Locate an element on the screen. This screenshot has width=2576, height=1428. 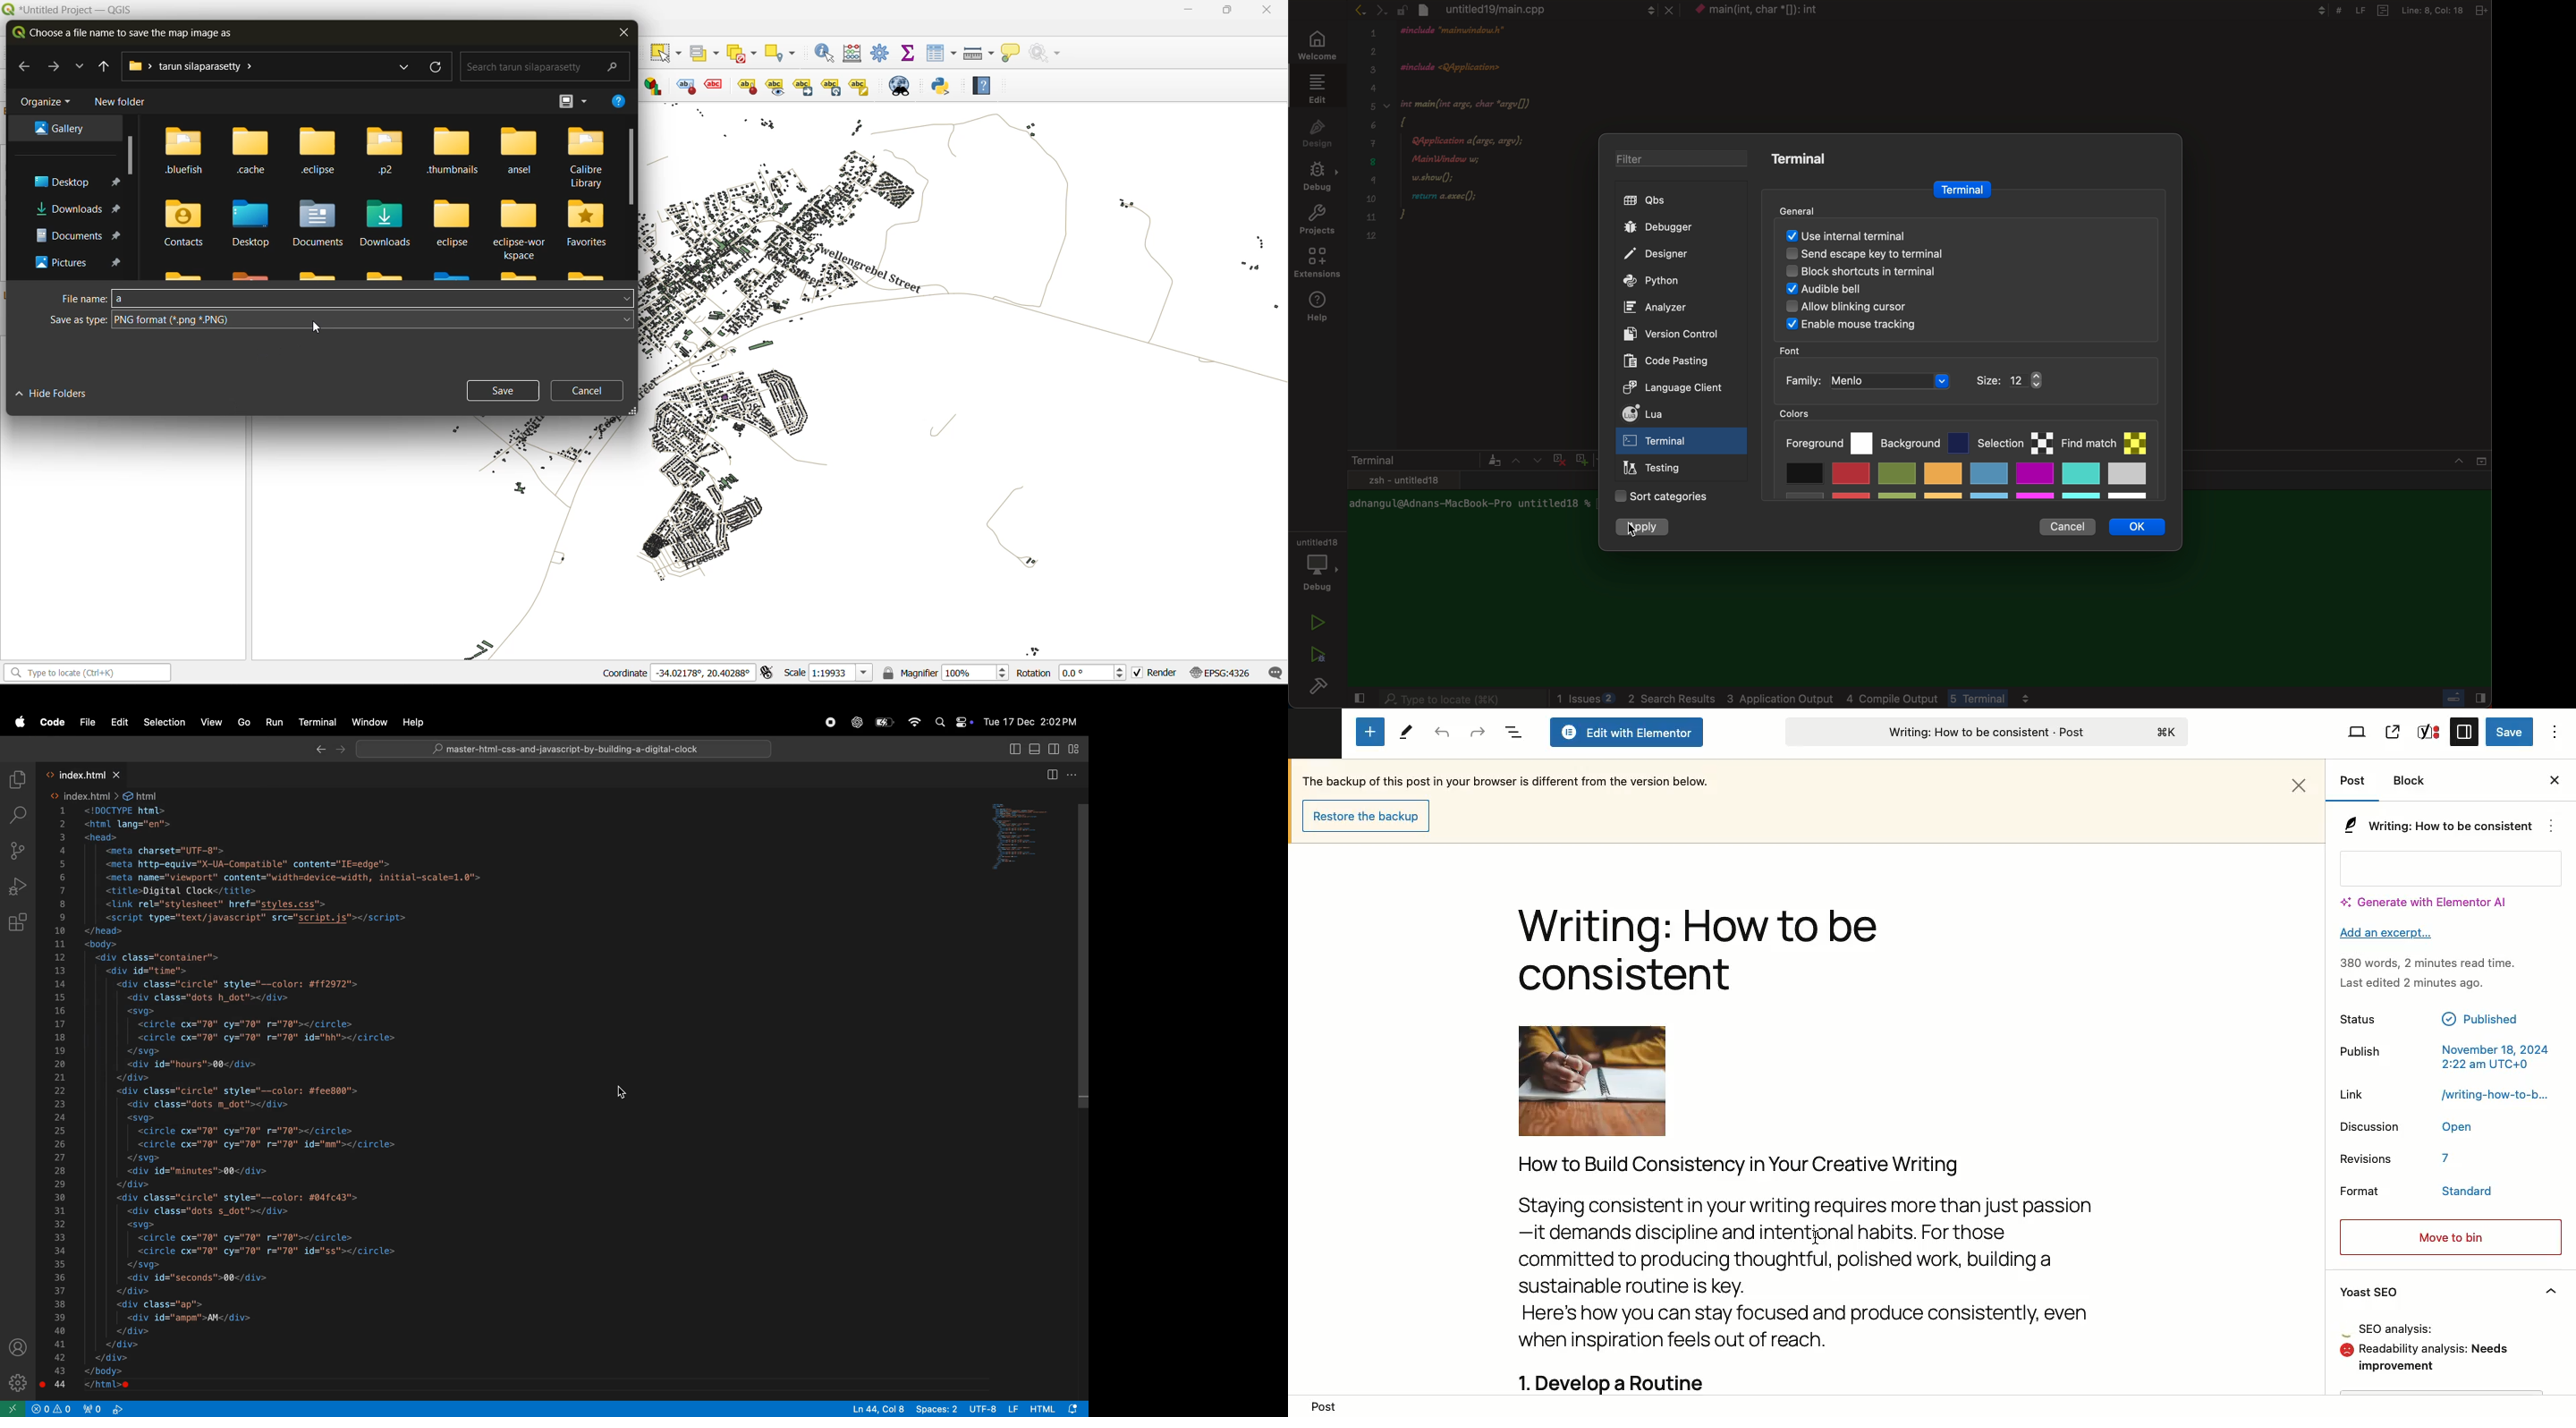
code is located at coordinates (51, 721).